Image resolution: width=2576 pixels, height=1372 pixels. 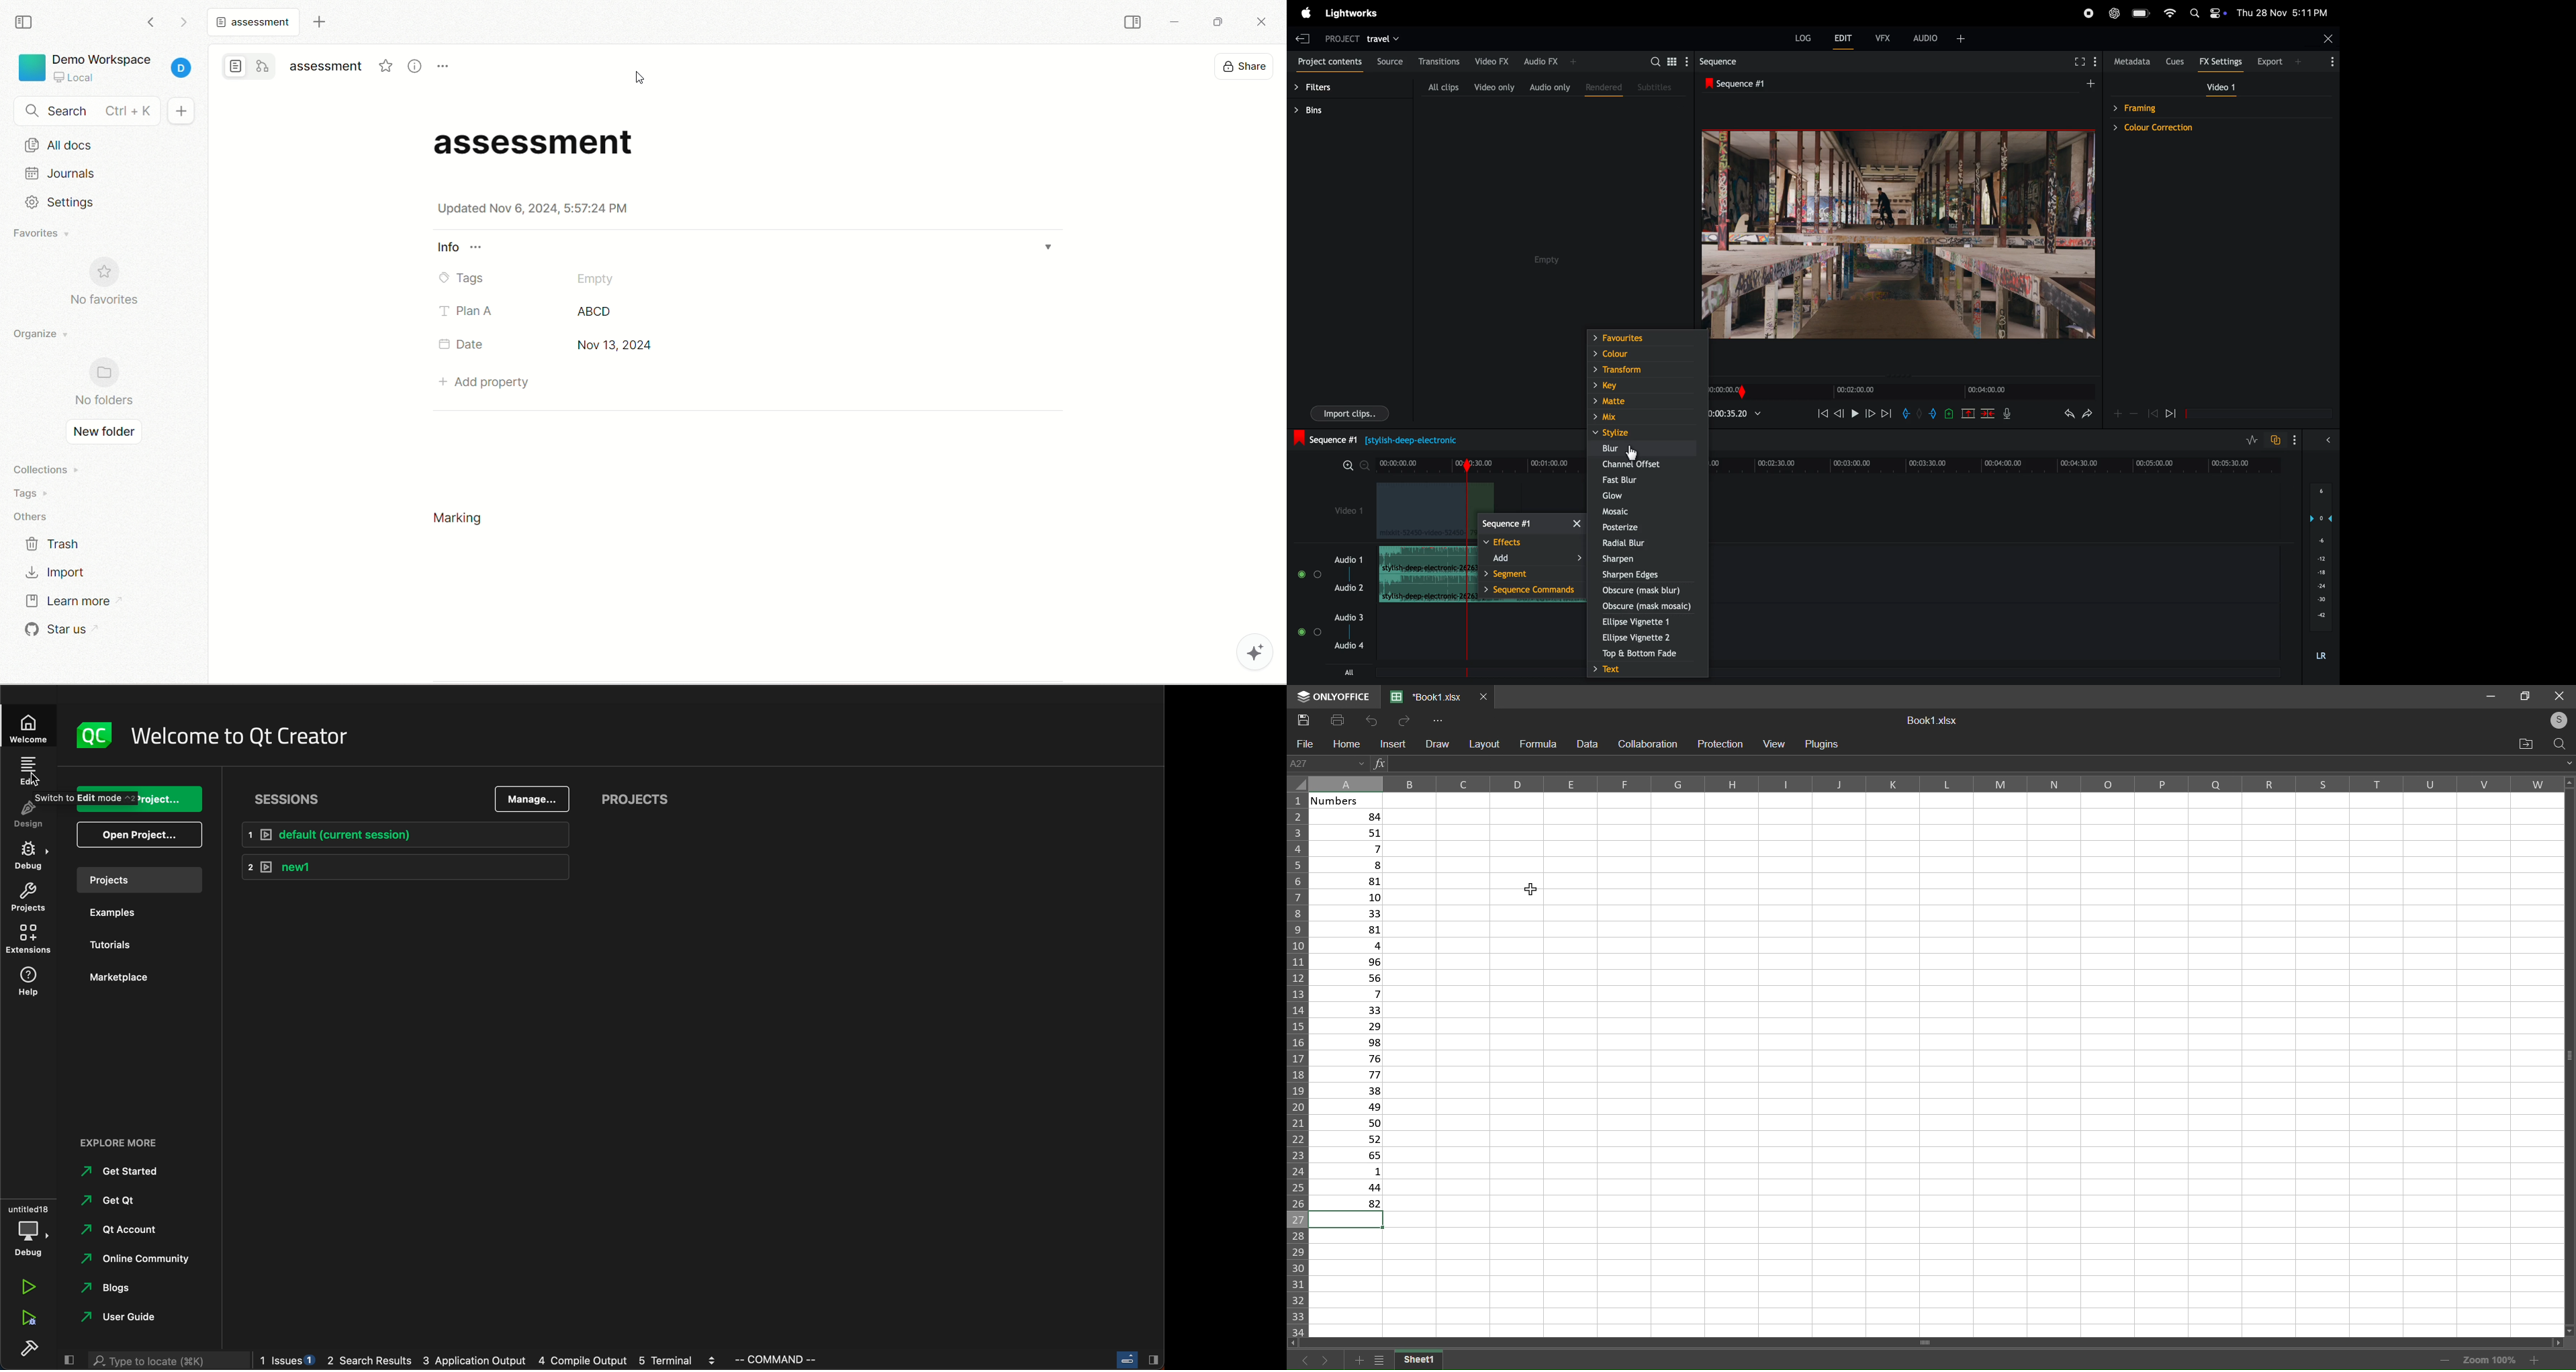 What do you see at coordinates (1348, 618) in the screenshot?
I see `Audio 3` at bounding box center [1348, 618].